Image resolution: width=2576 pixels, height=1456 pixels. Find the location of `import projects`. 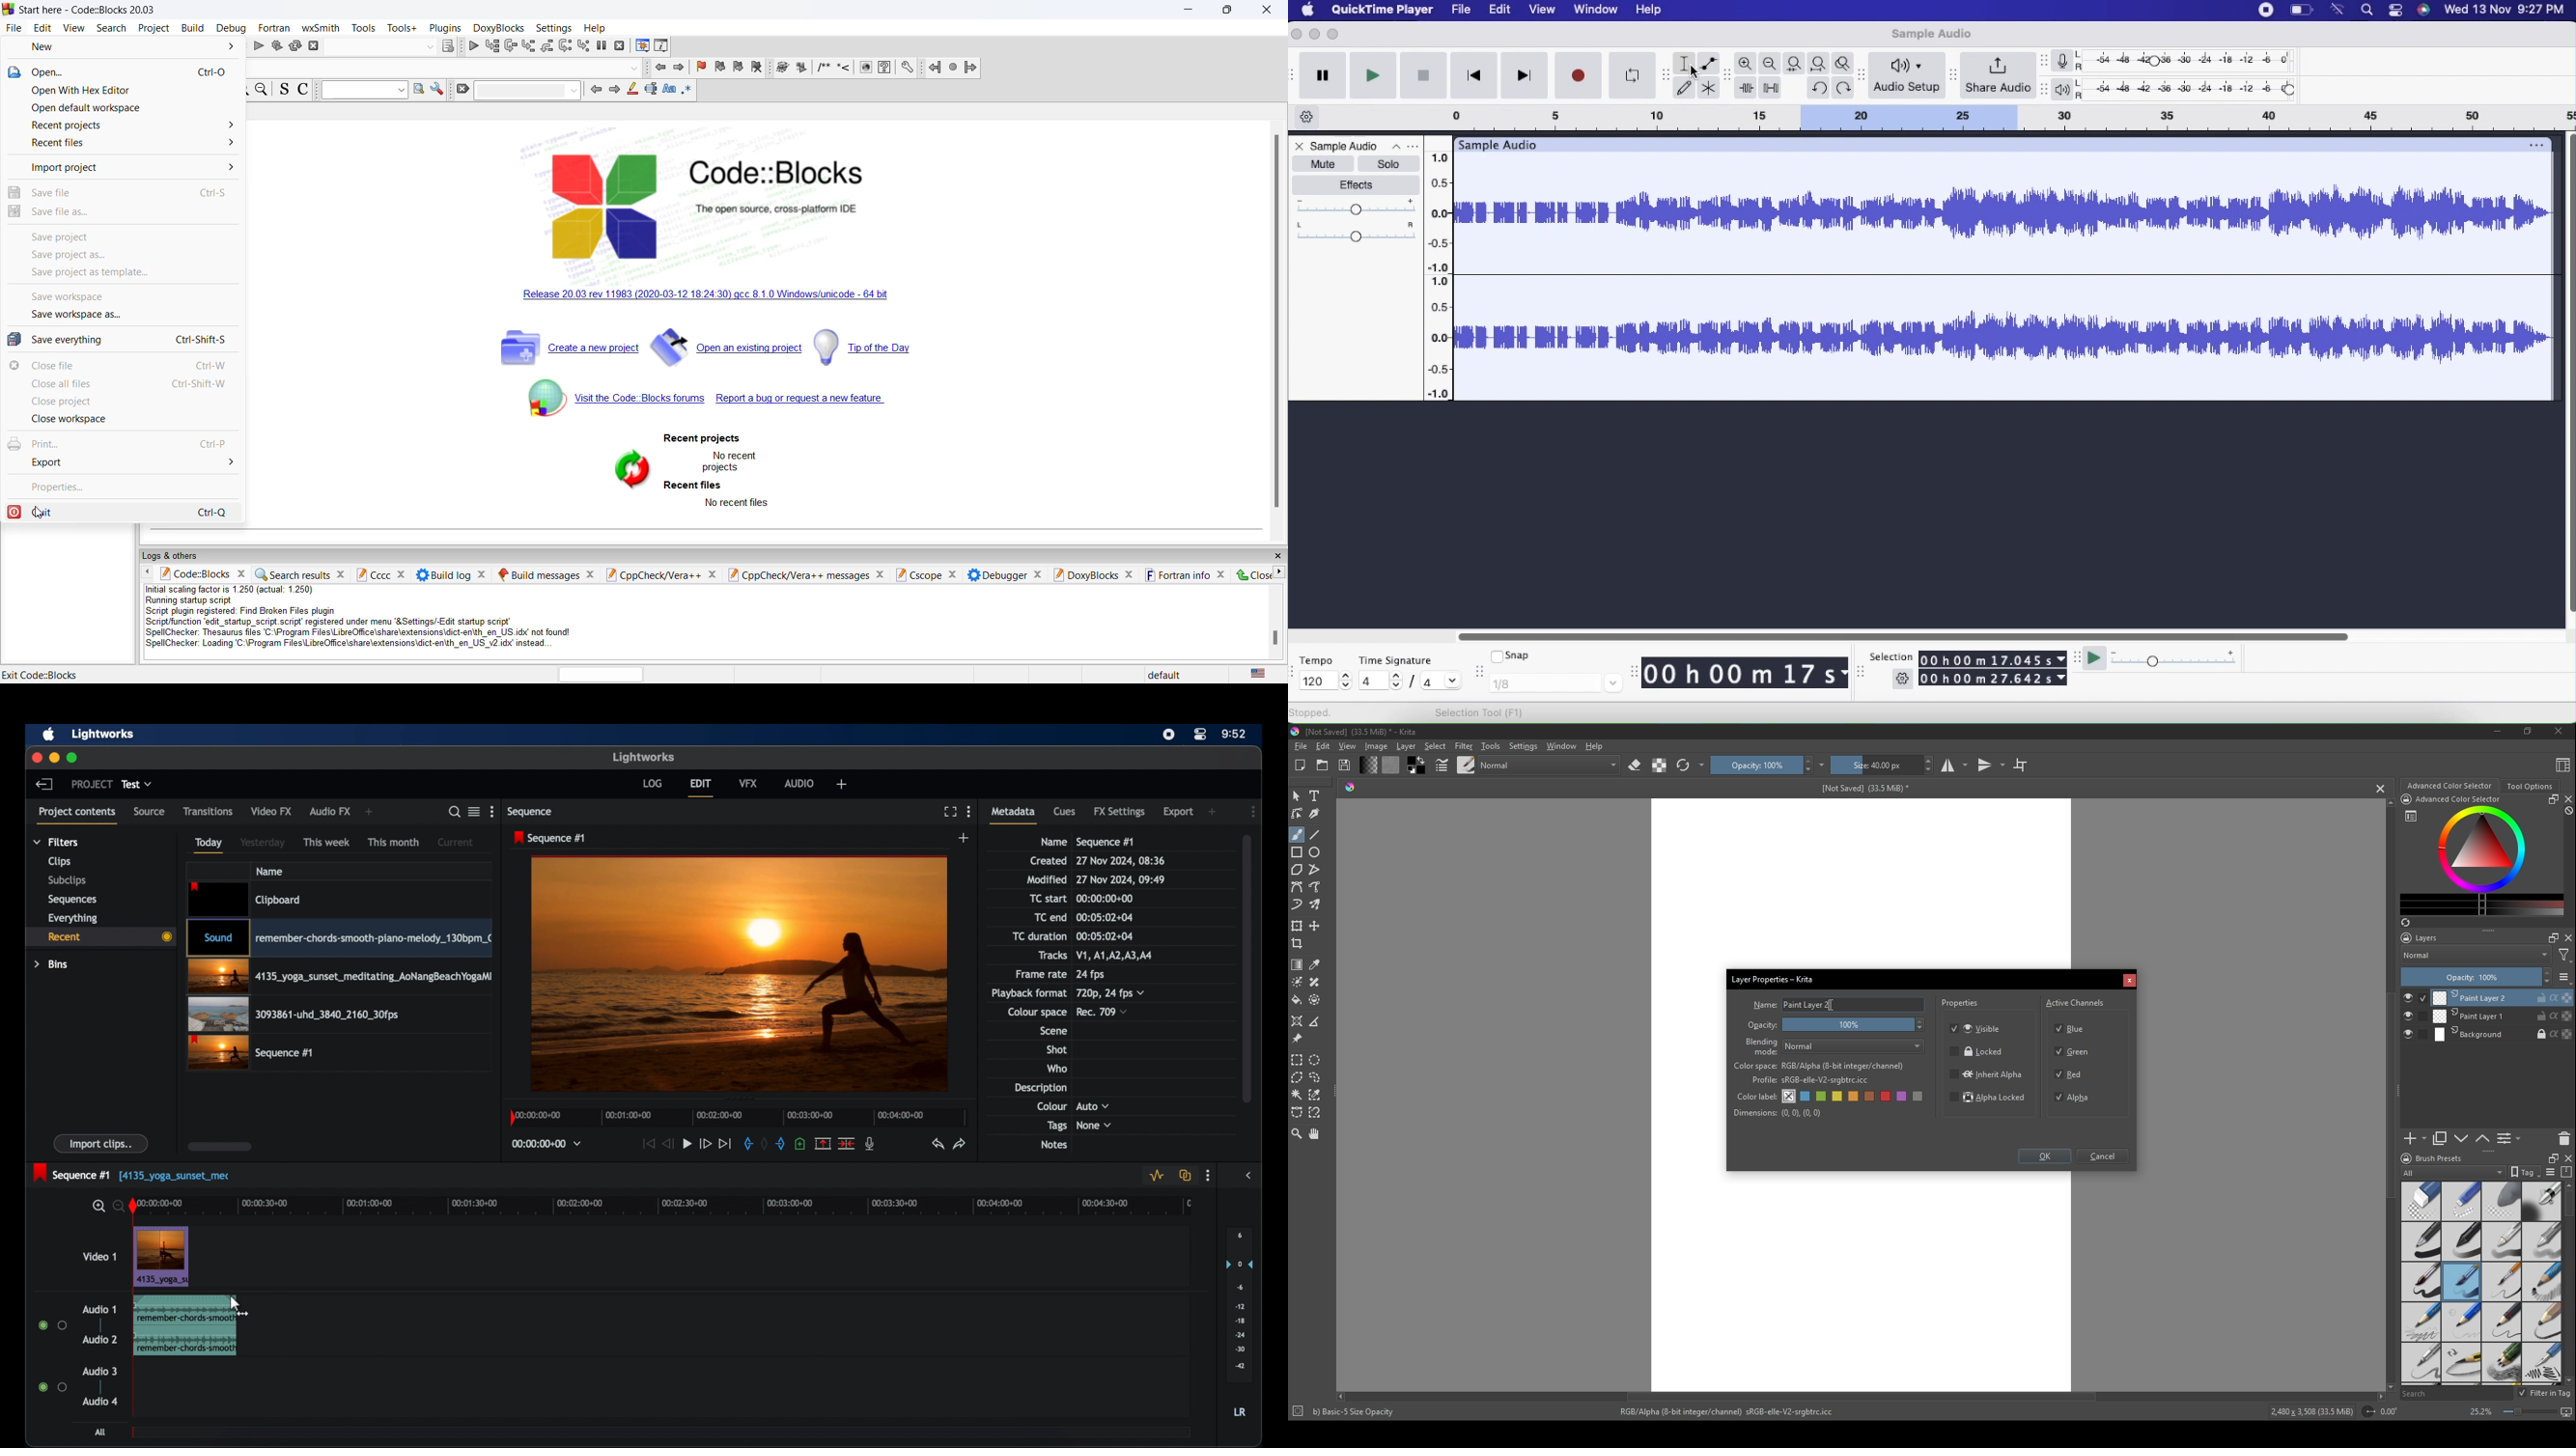

import projects is located at coordinates (120, 168).